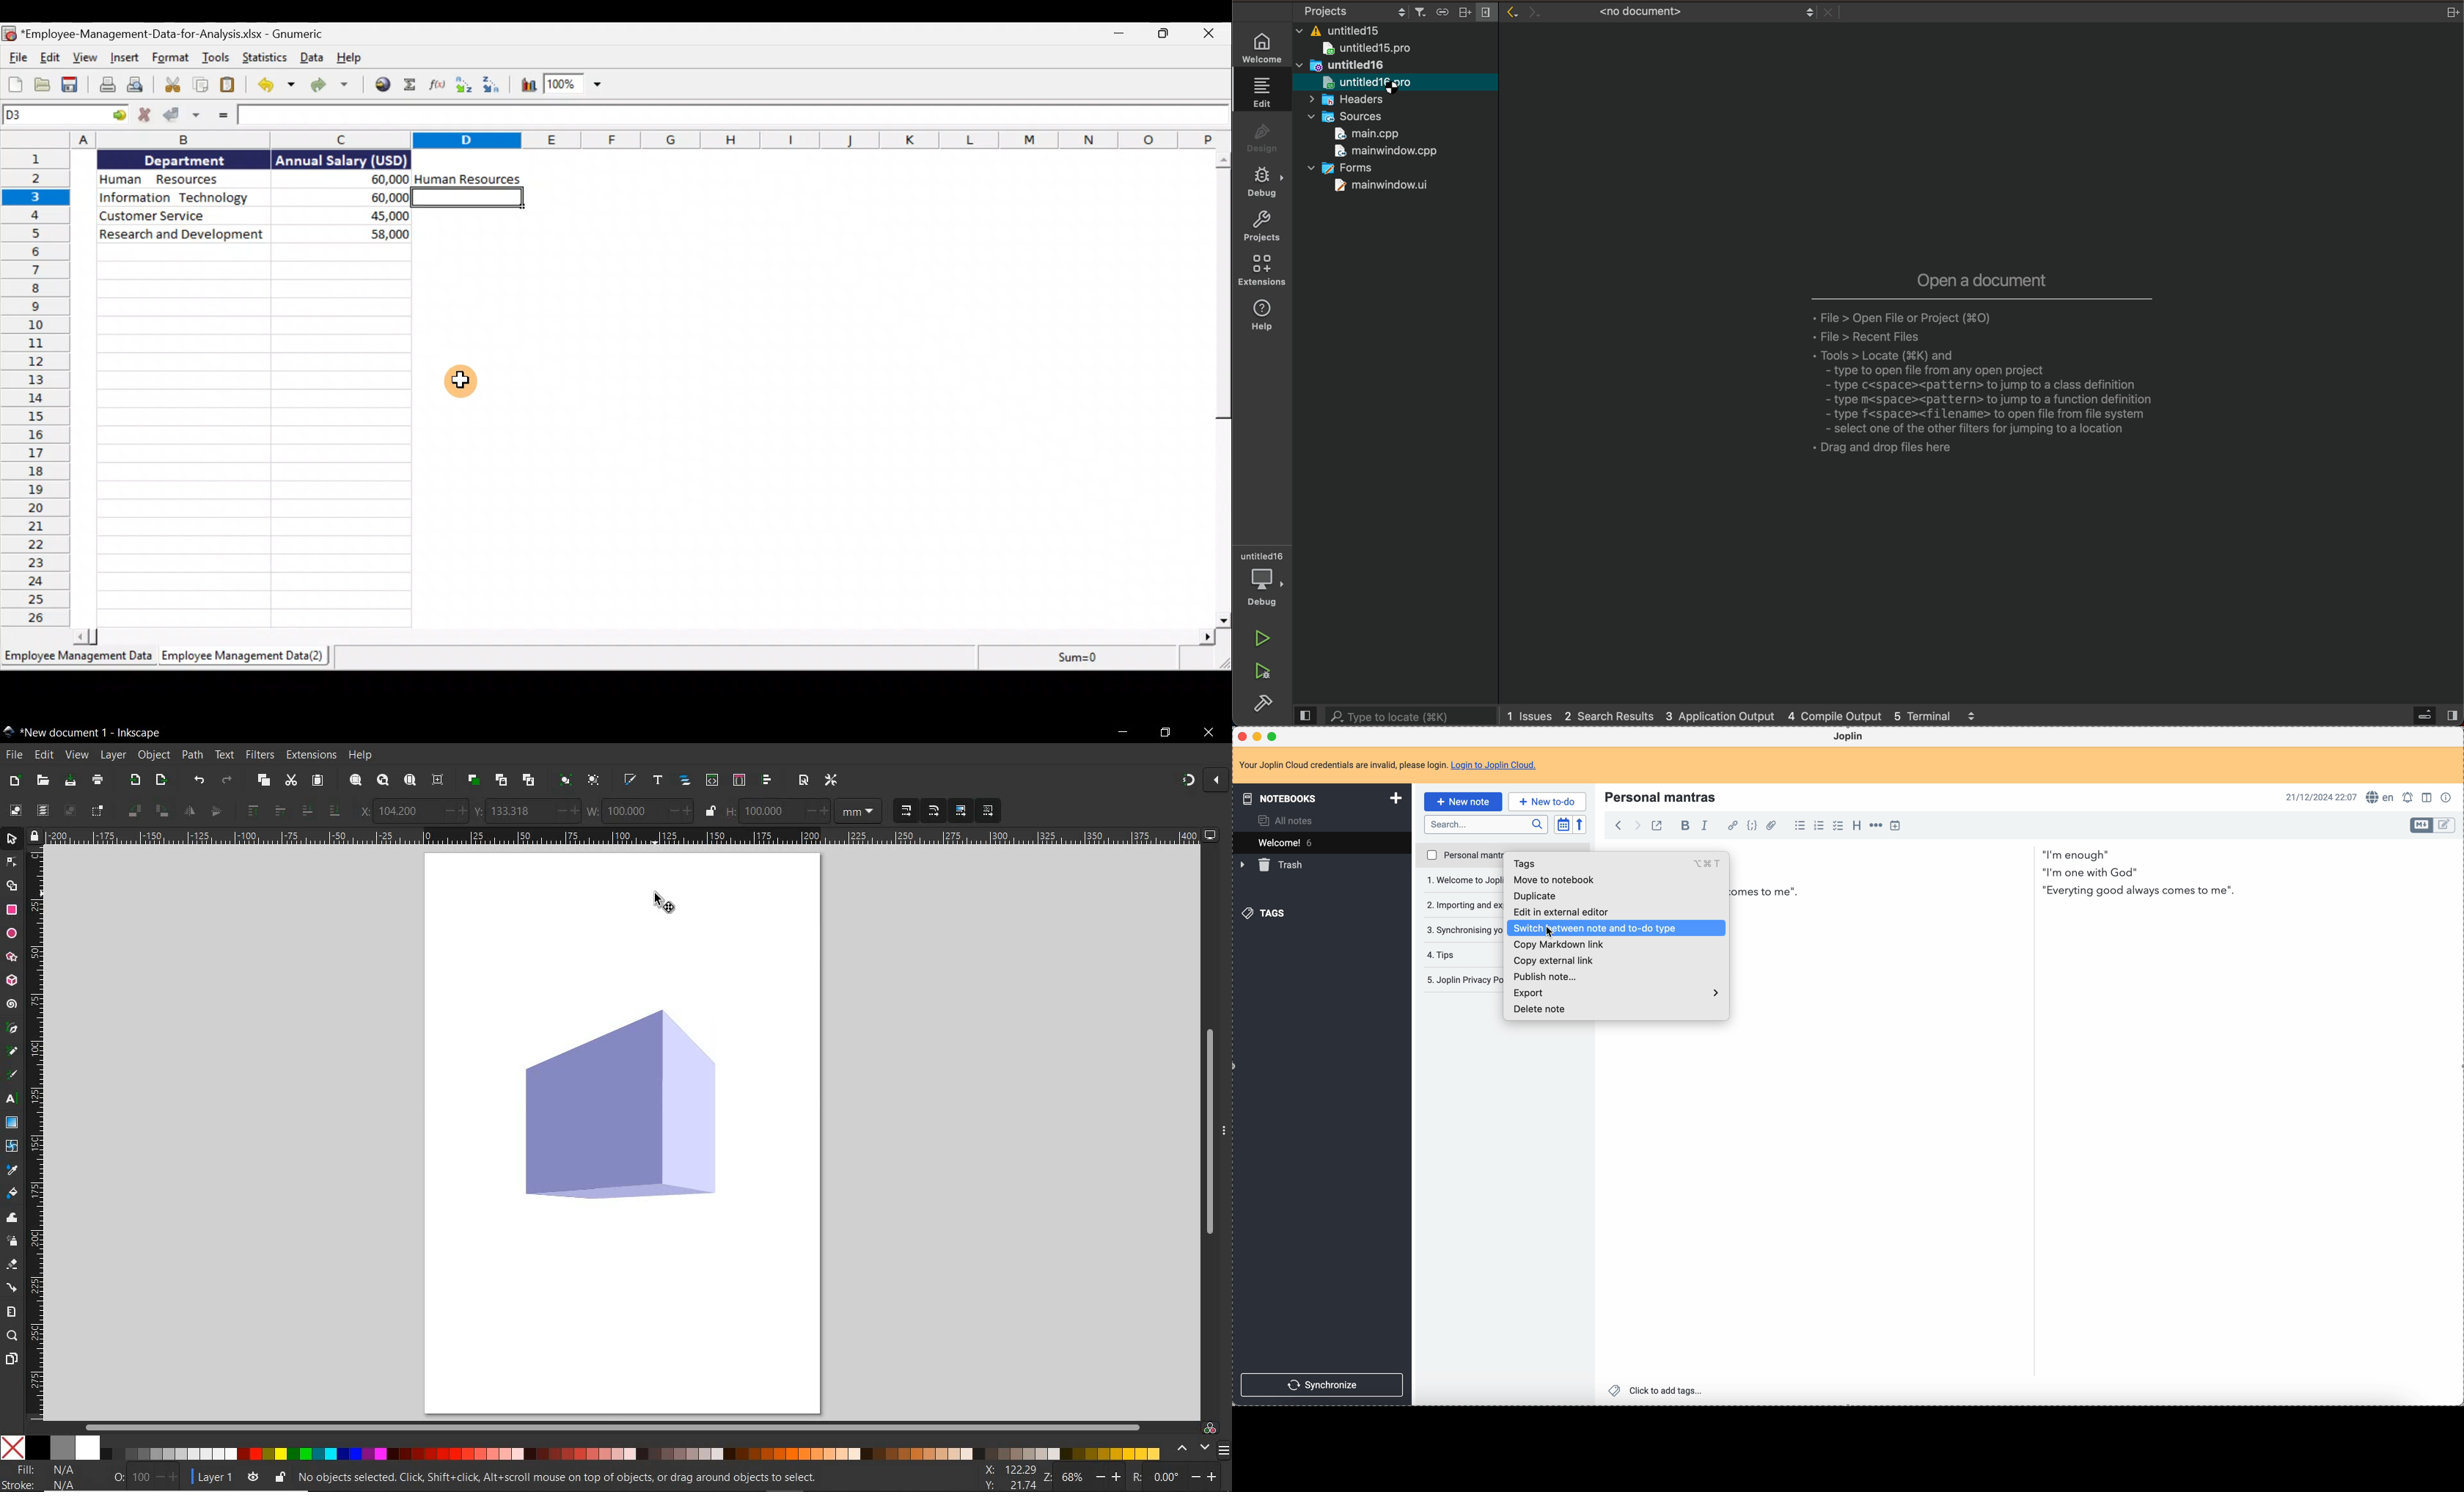 This screenshot has height=1512, width=2464. I want to click on help, so click(362, 755).